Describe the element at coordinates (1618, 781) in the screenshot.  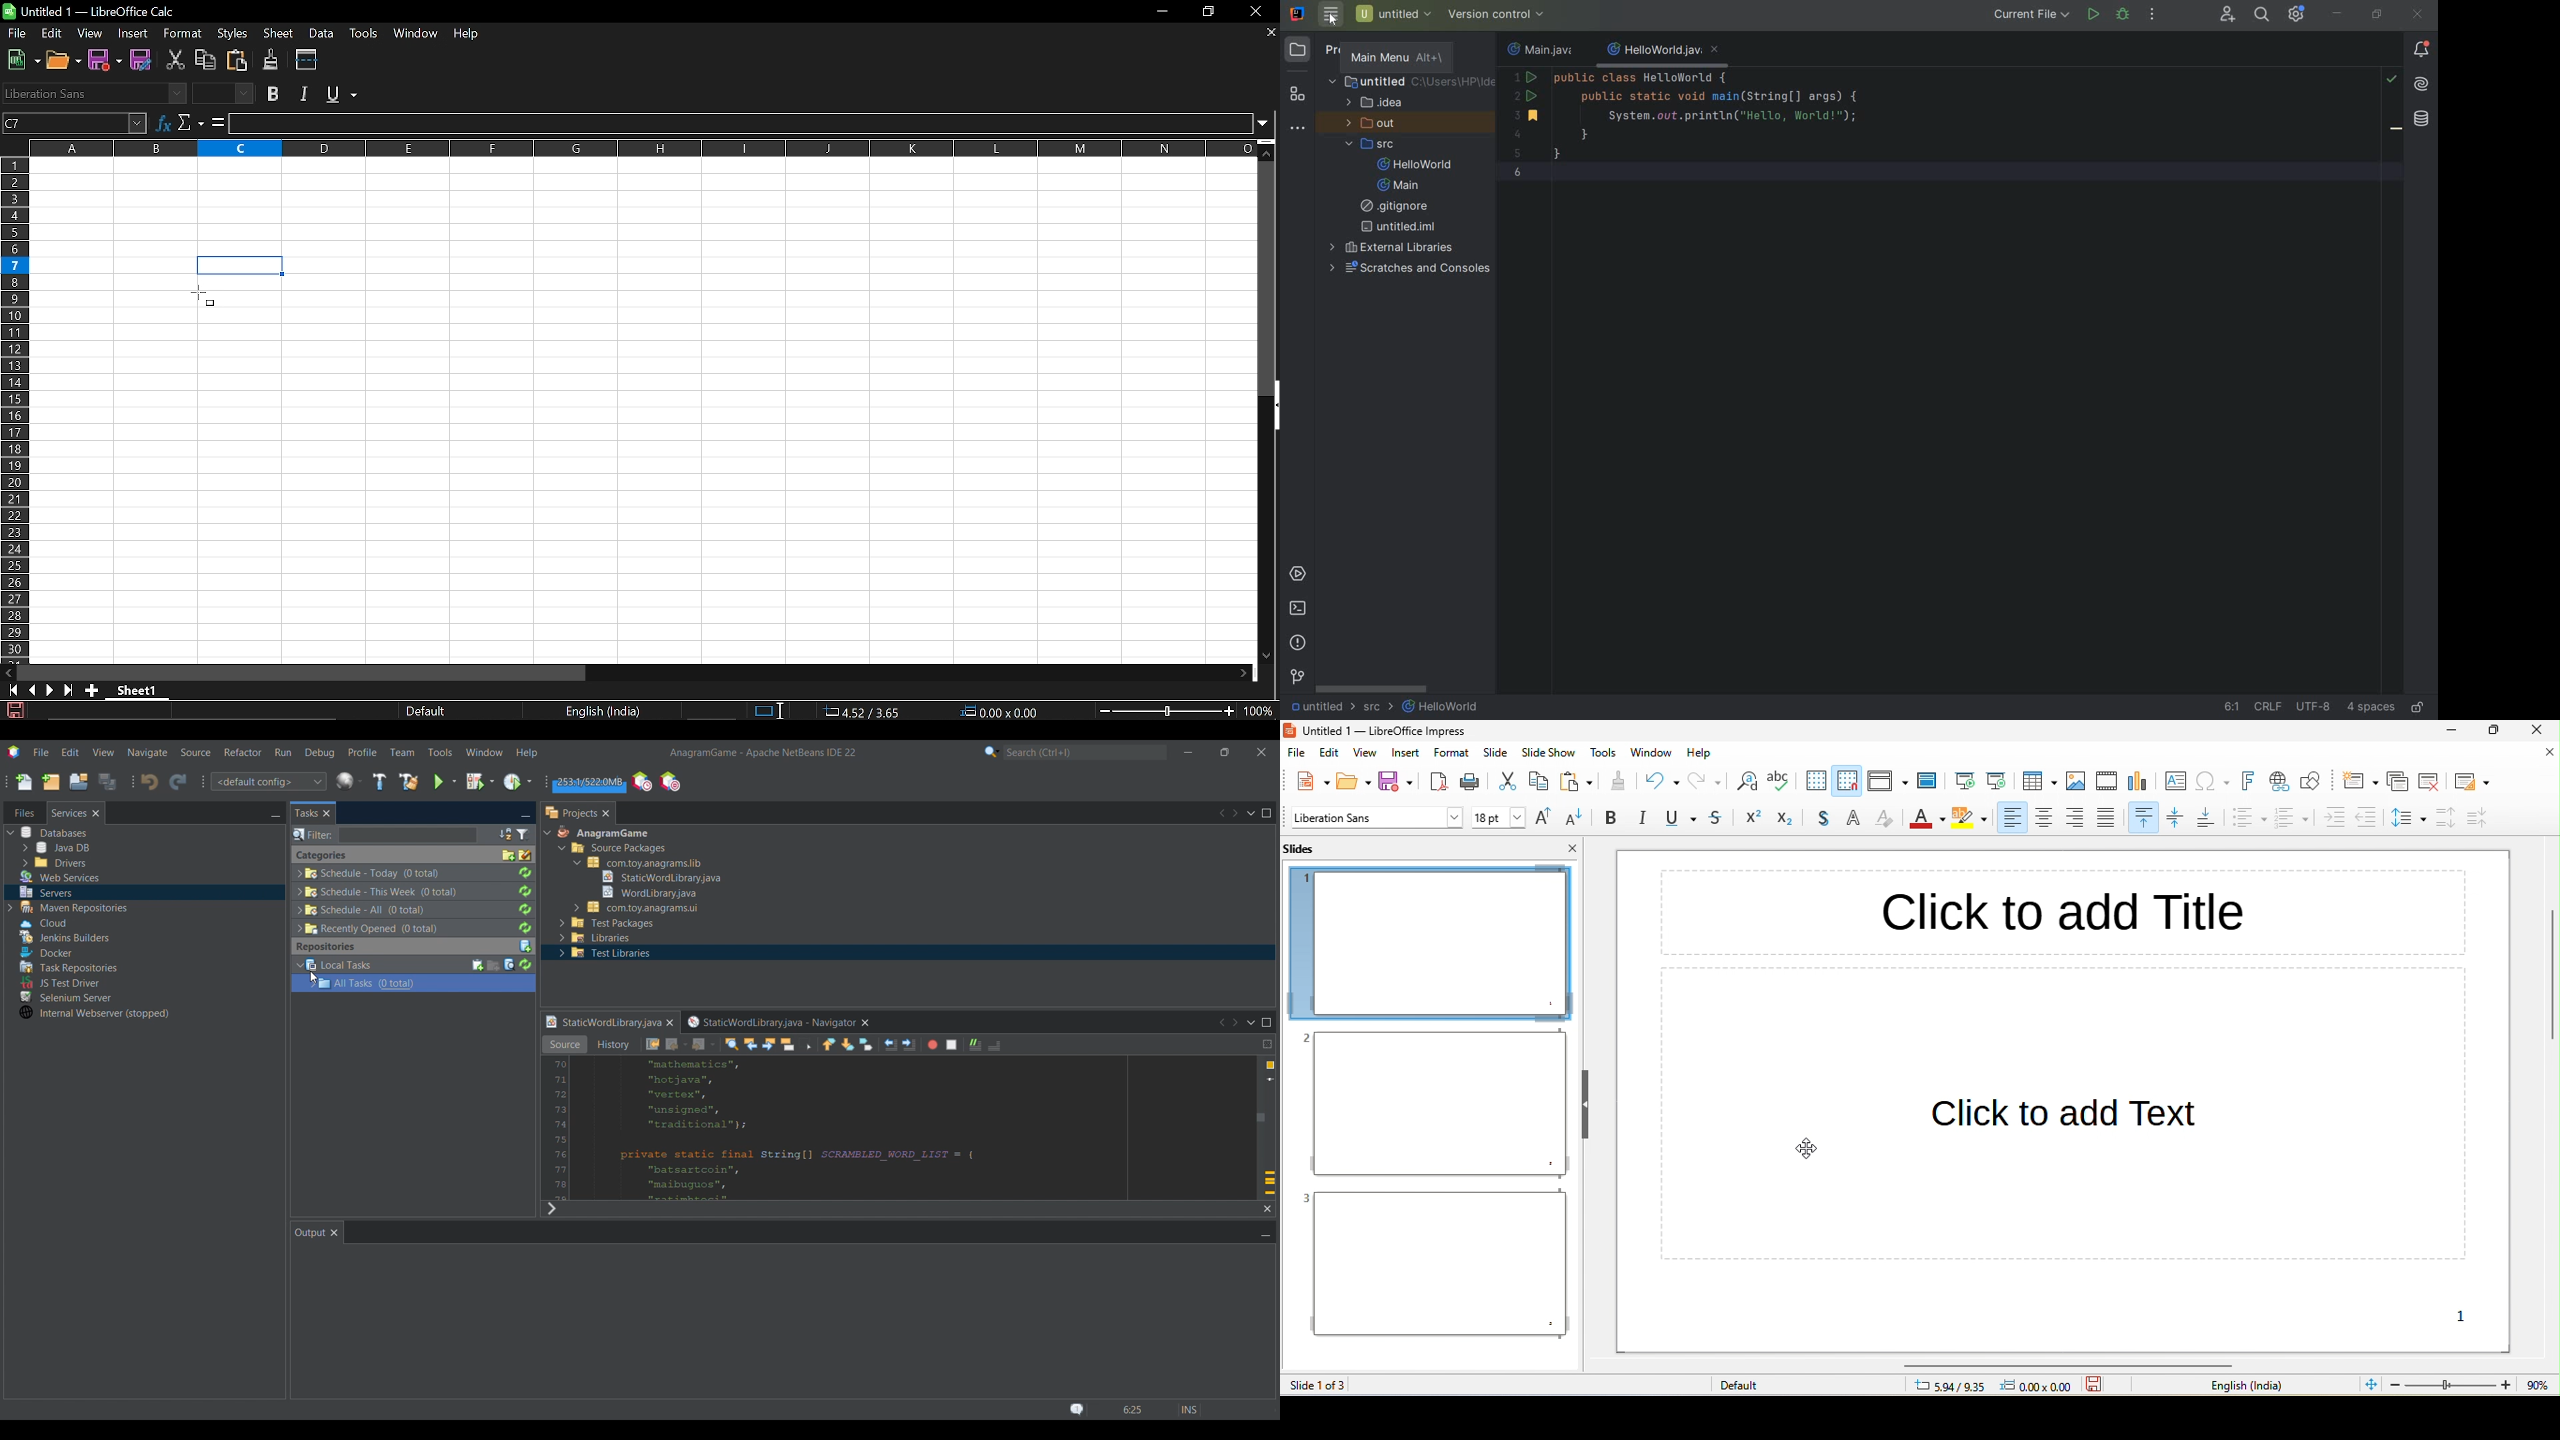
I see `clone formatting` at that location.